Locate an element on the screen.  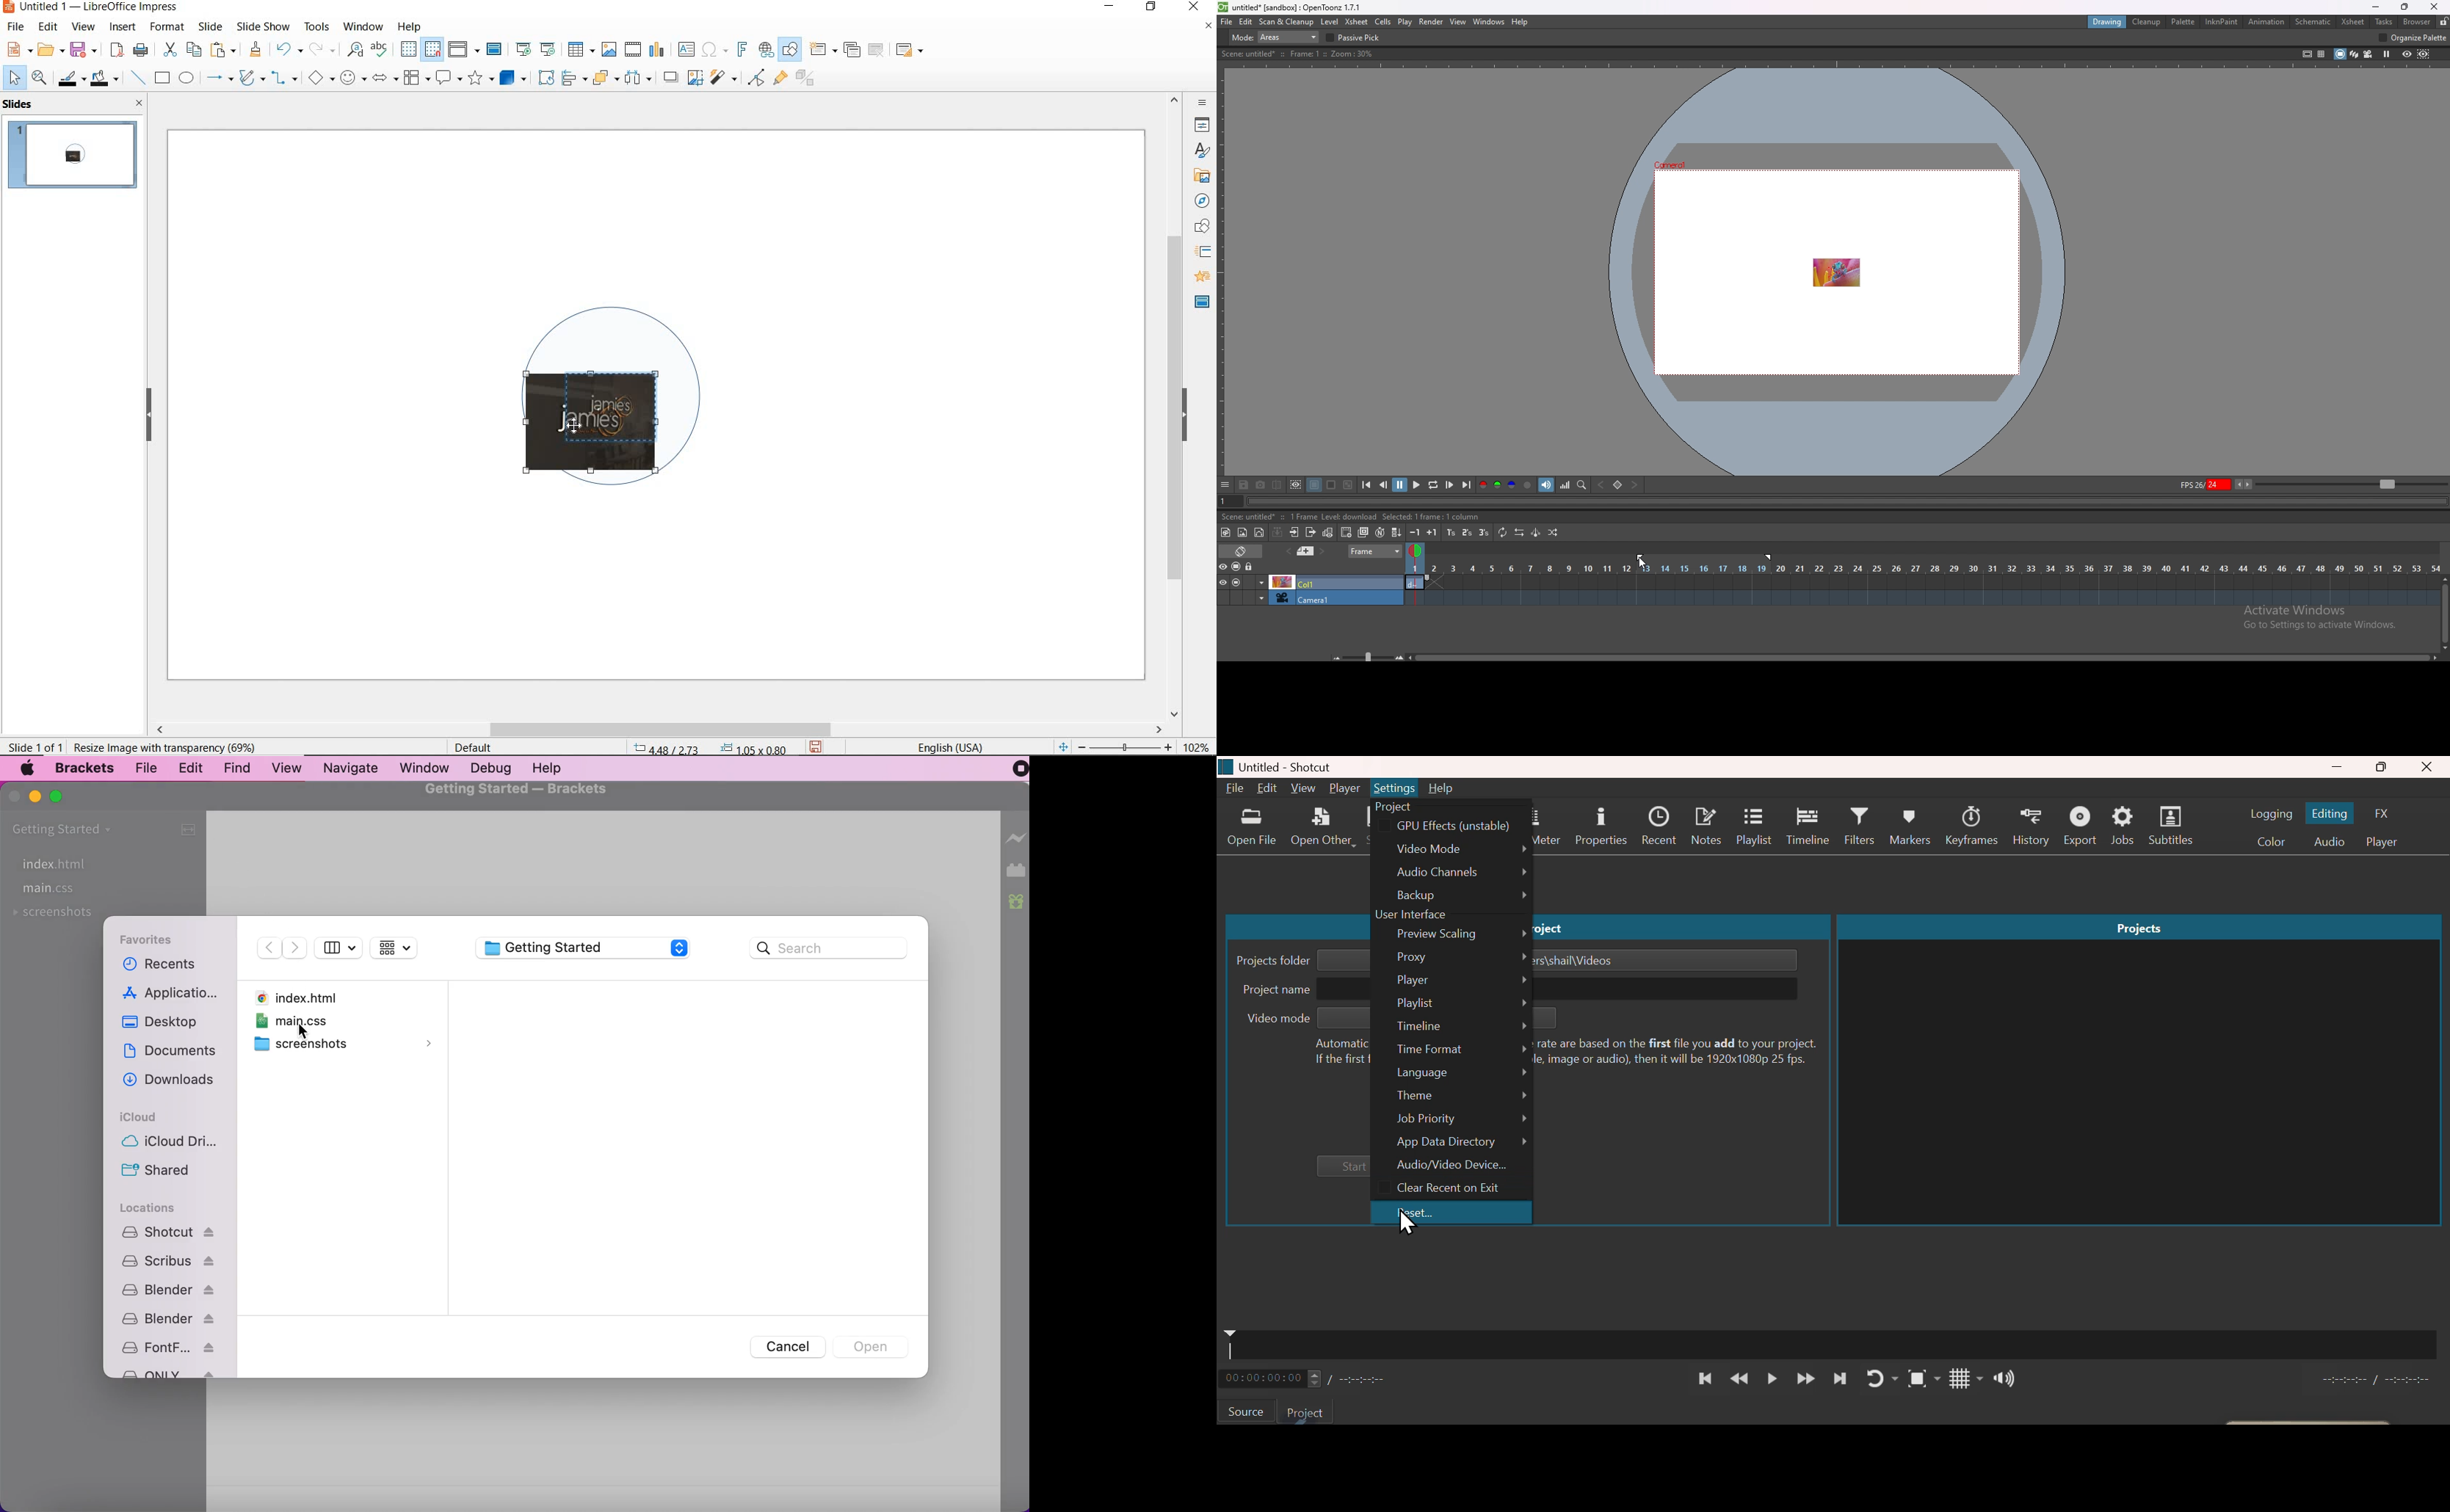
block arrows is located at coordinates (382, 79).